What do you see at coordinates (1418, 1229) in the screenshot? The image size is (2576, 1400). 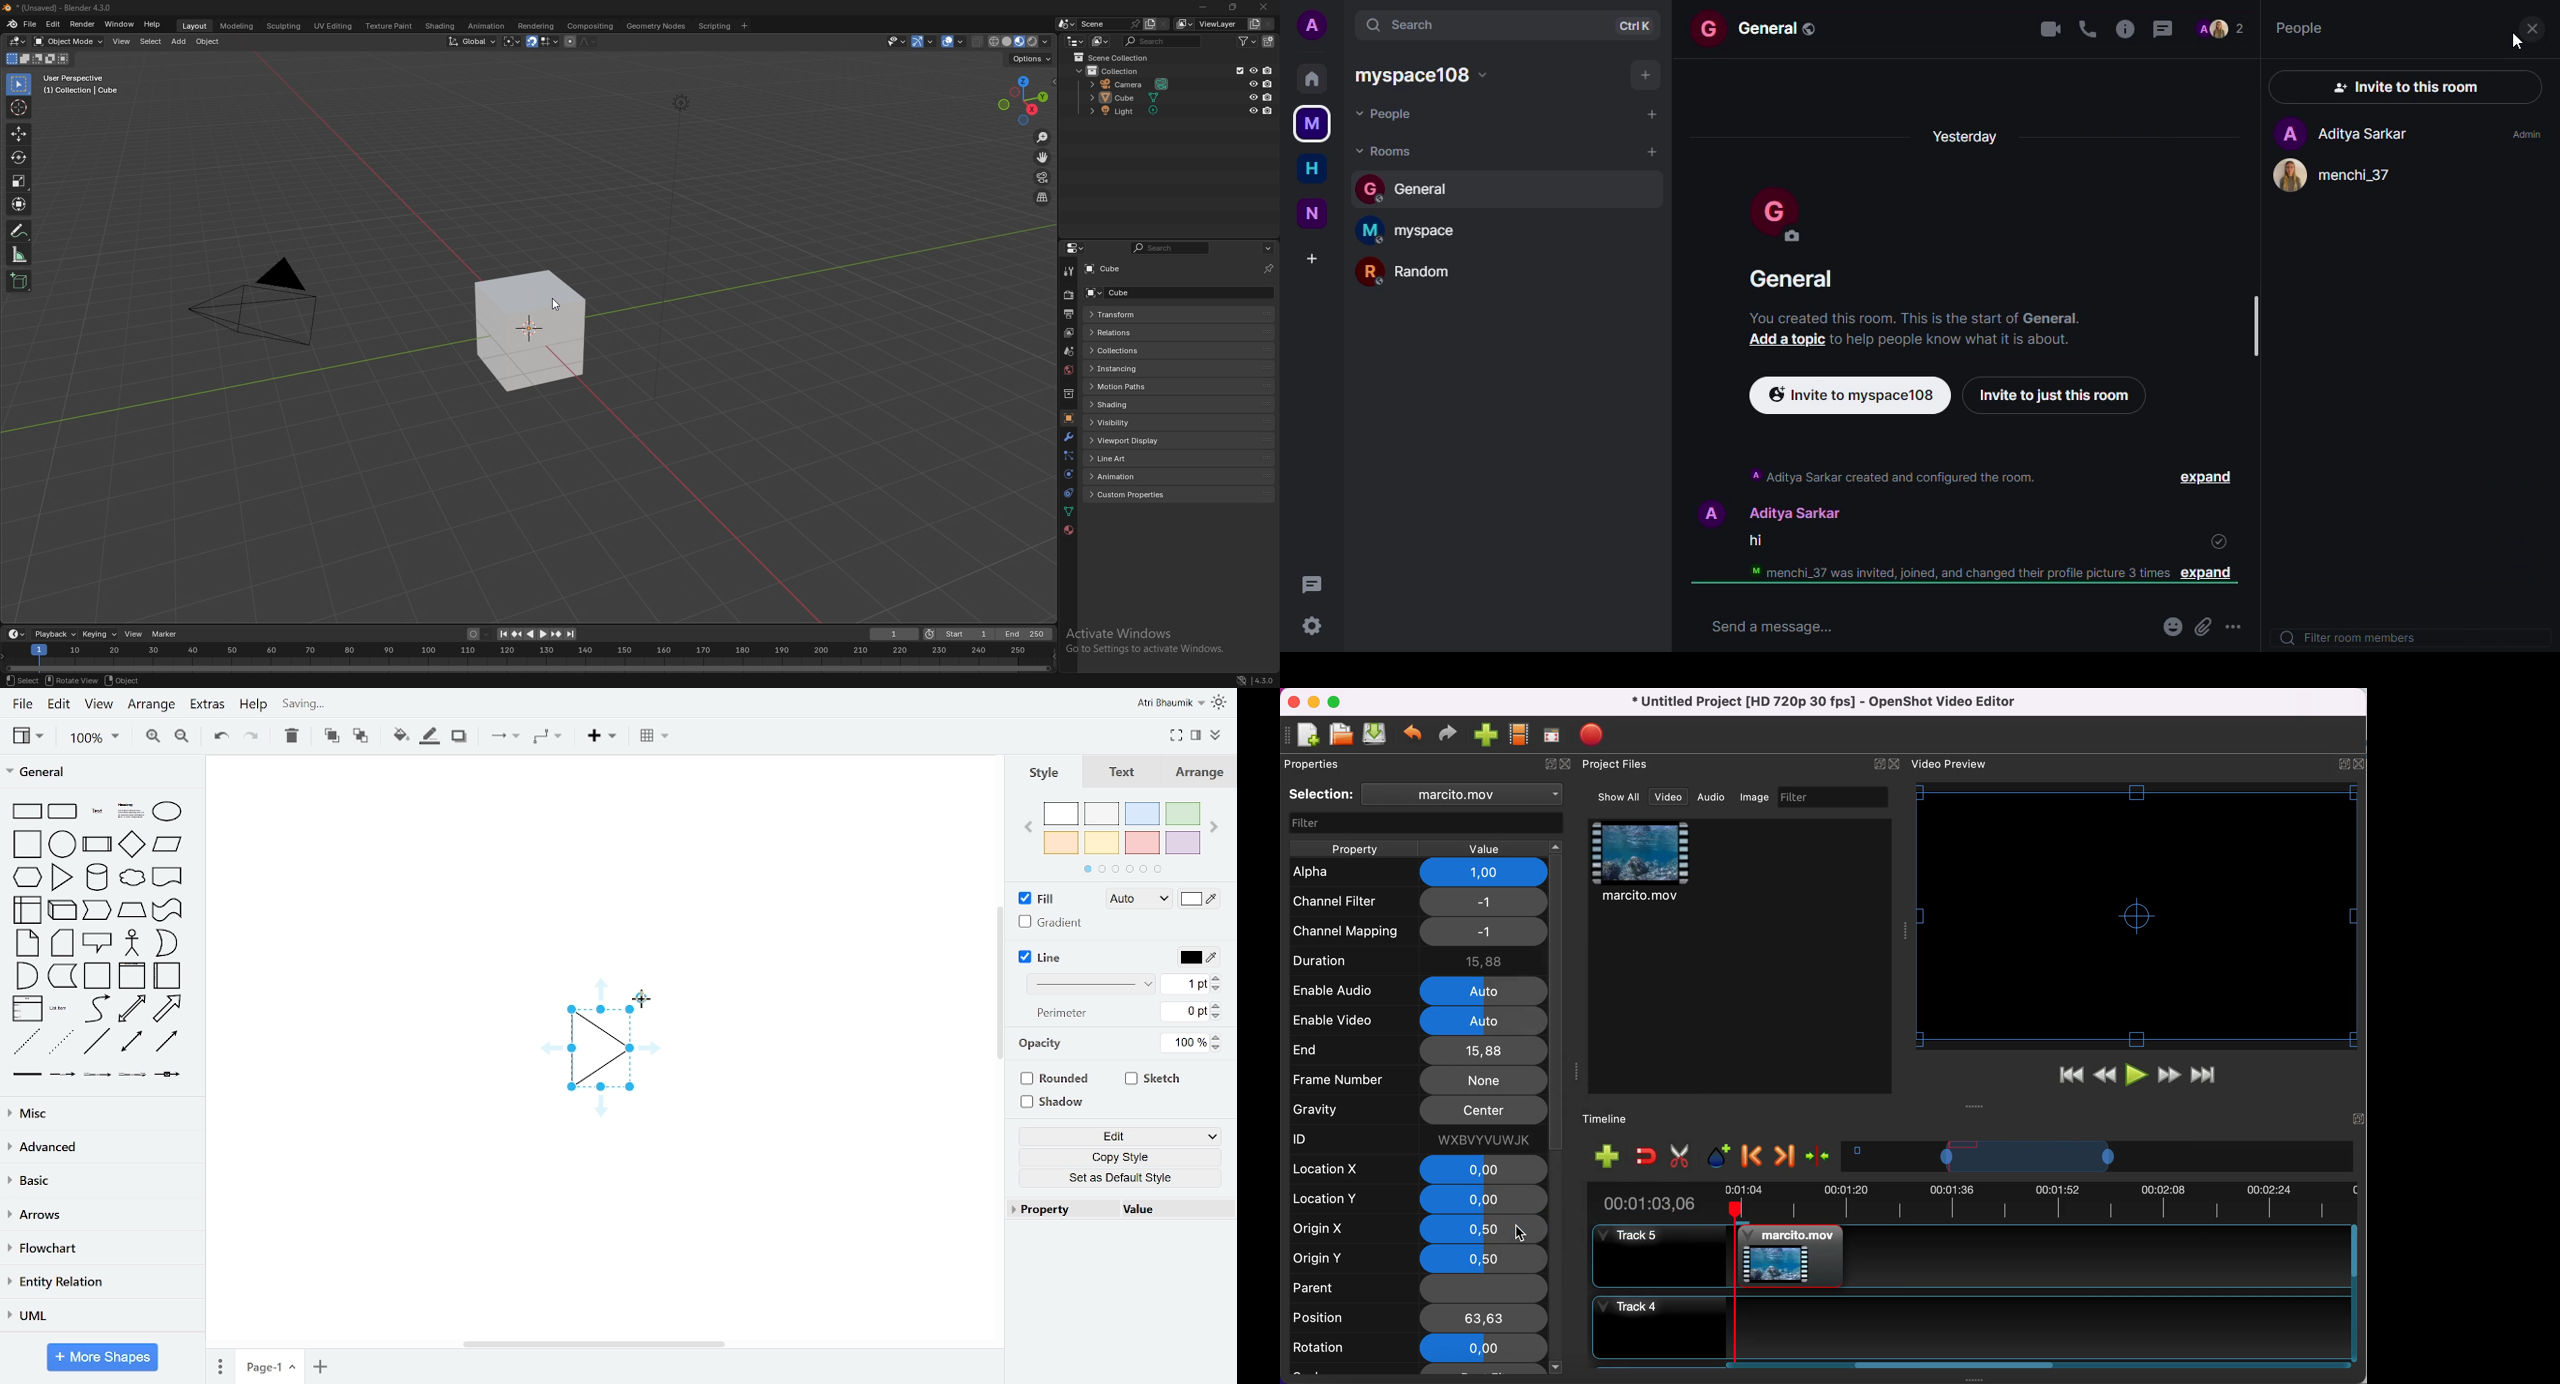 I see `origin x 0` at bounding box center [1418, 1229].